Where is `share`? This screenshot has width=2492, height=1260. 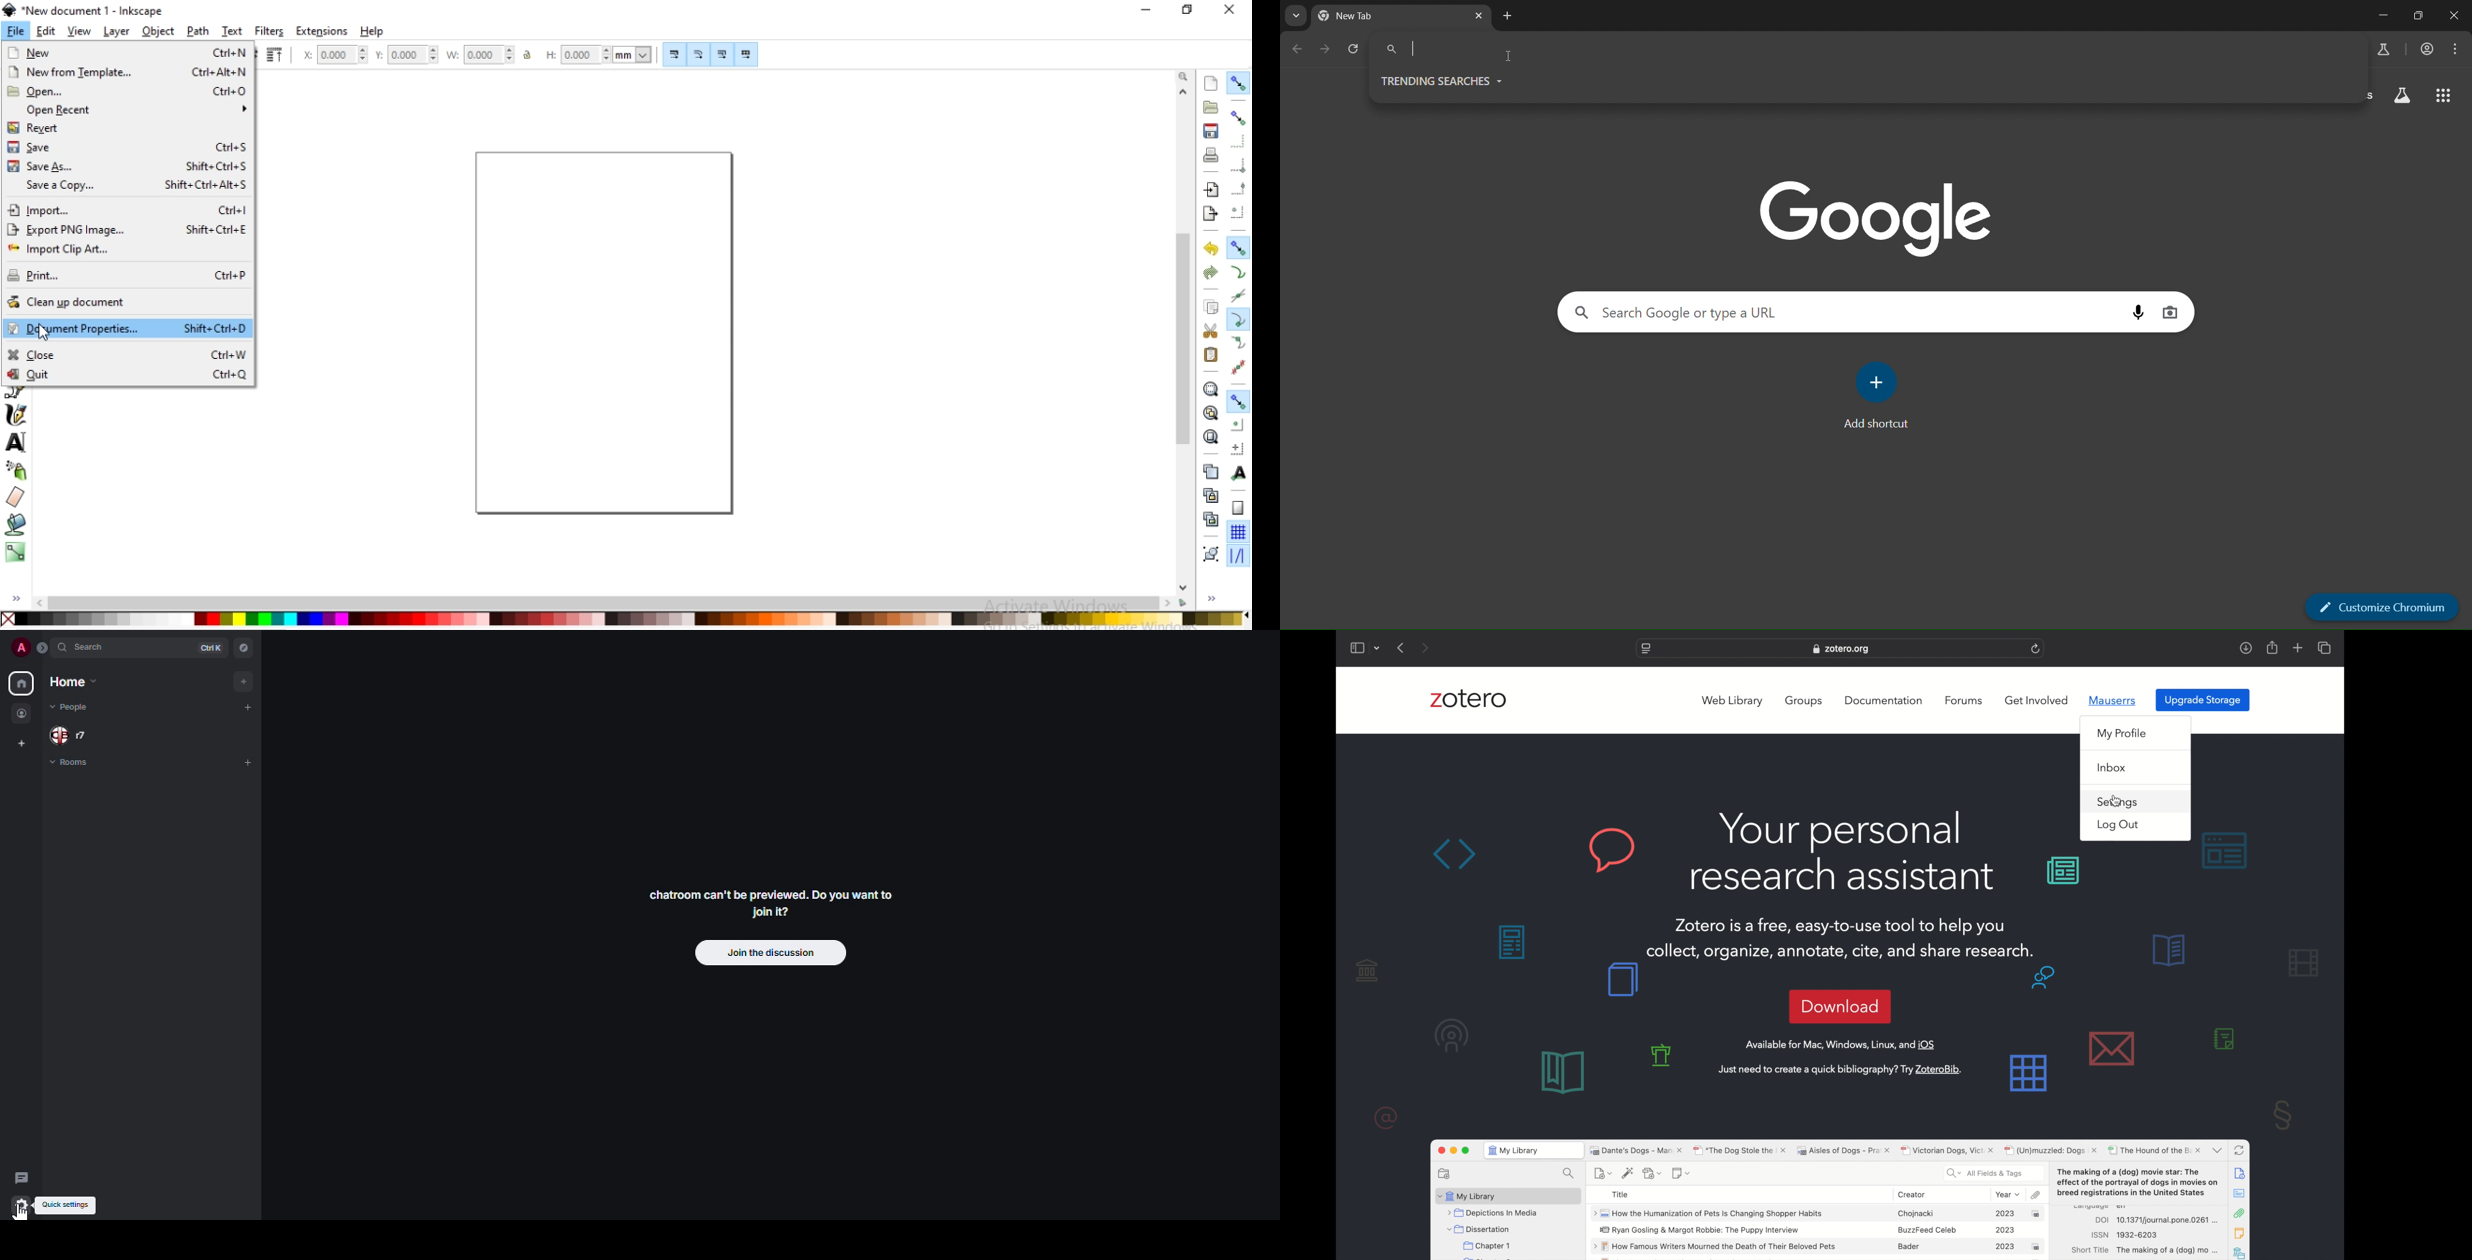
share is located at coordinates (2273, 647).